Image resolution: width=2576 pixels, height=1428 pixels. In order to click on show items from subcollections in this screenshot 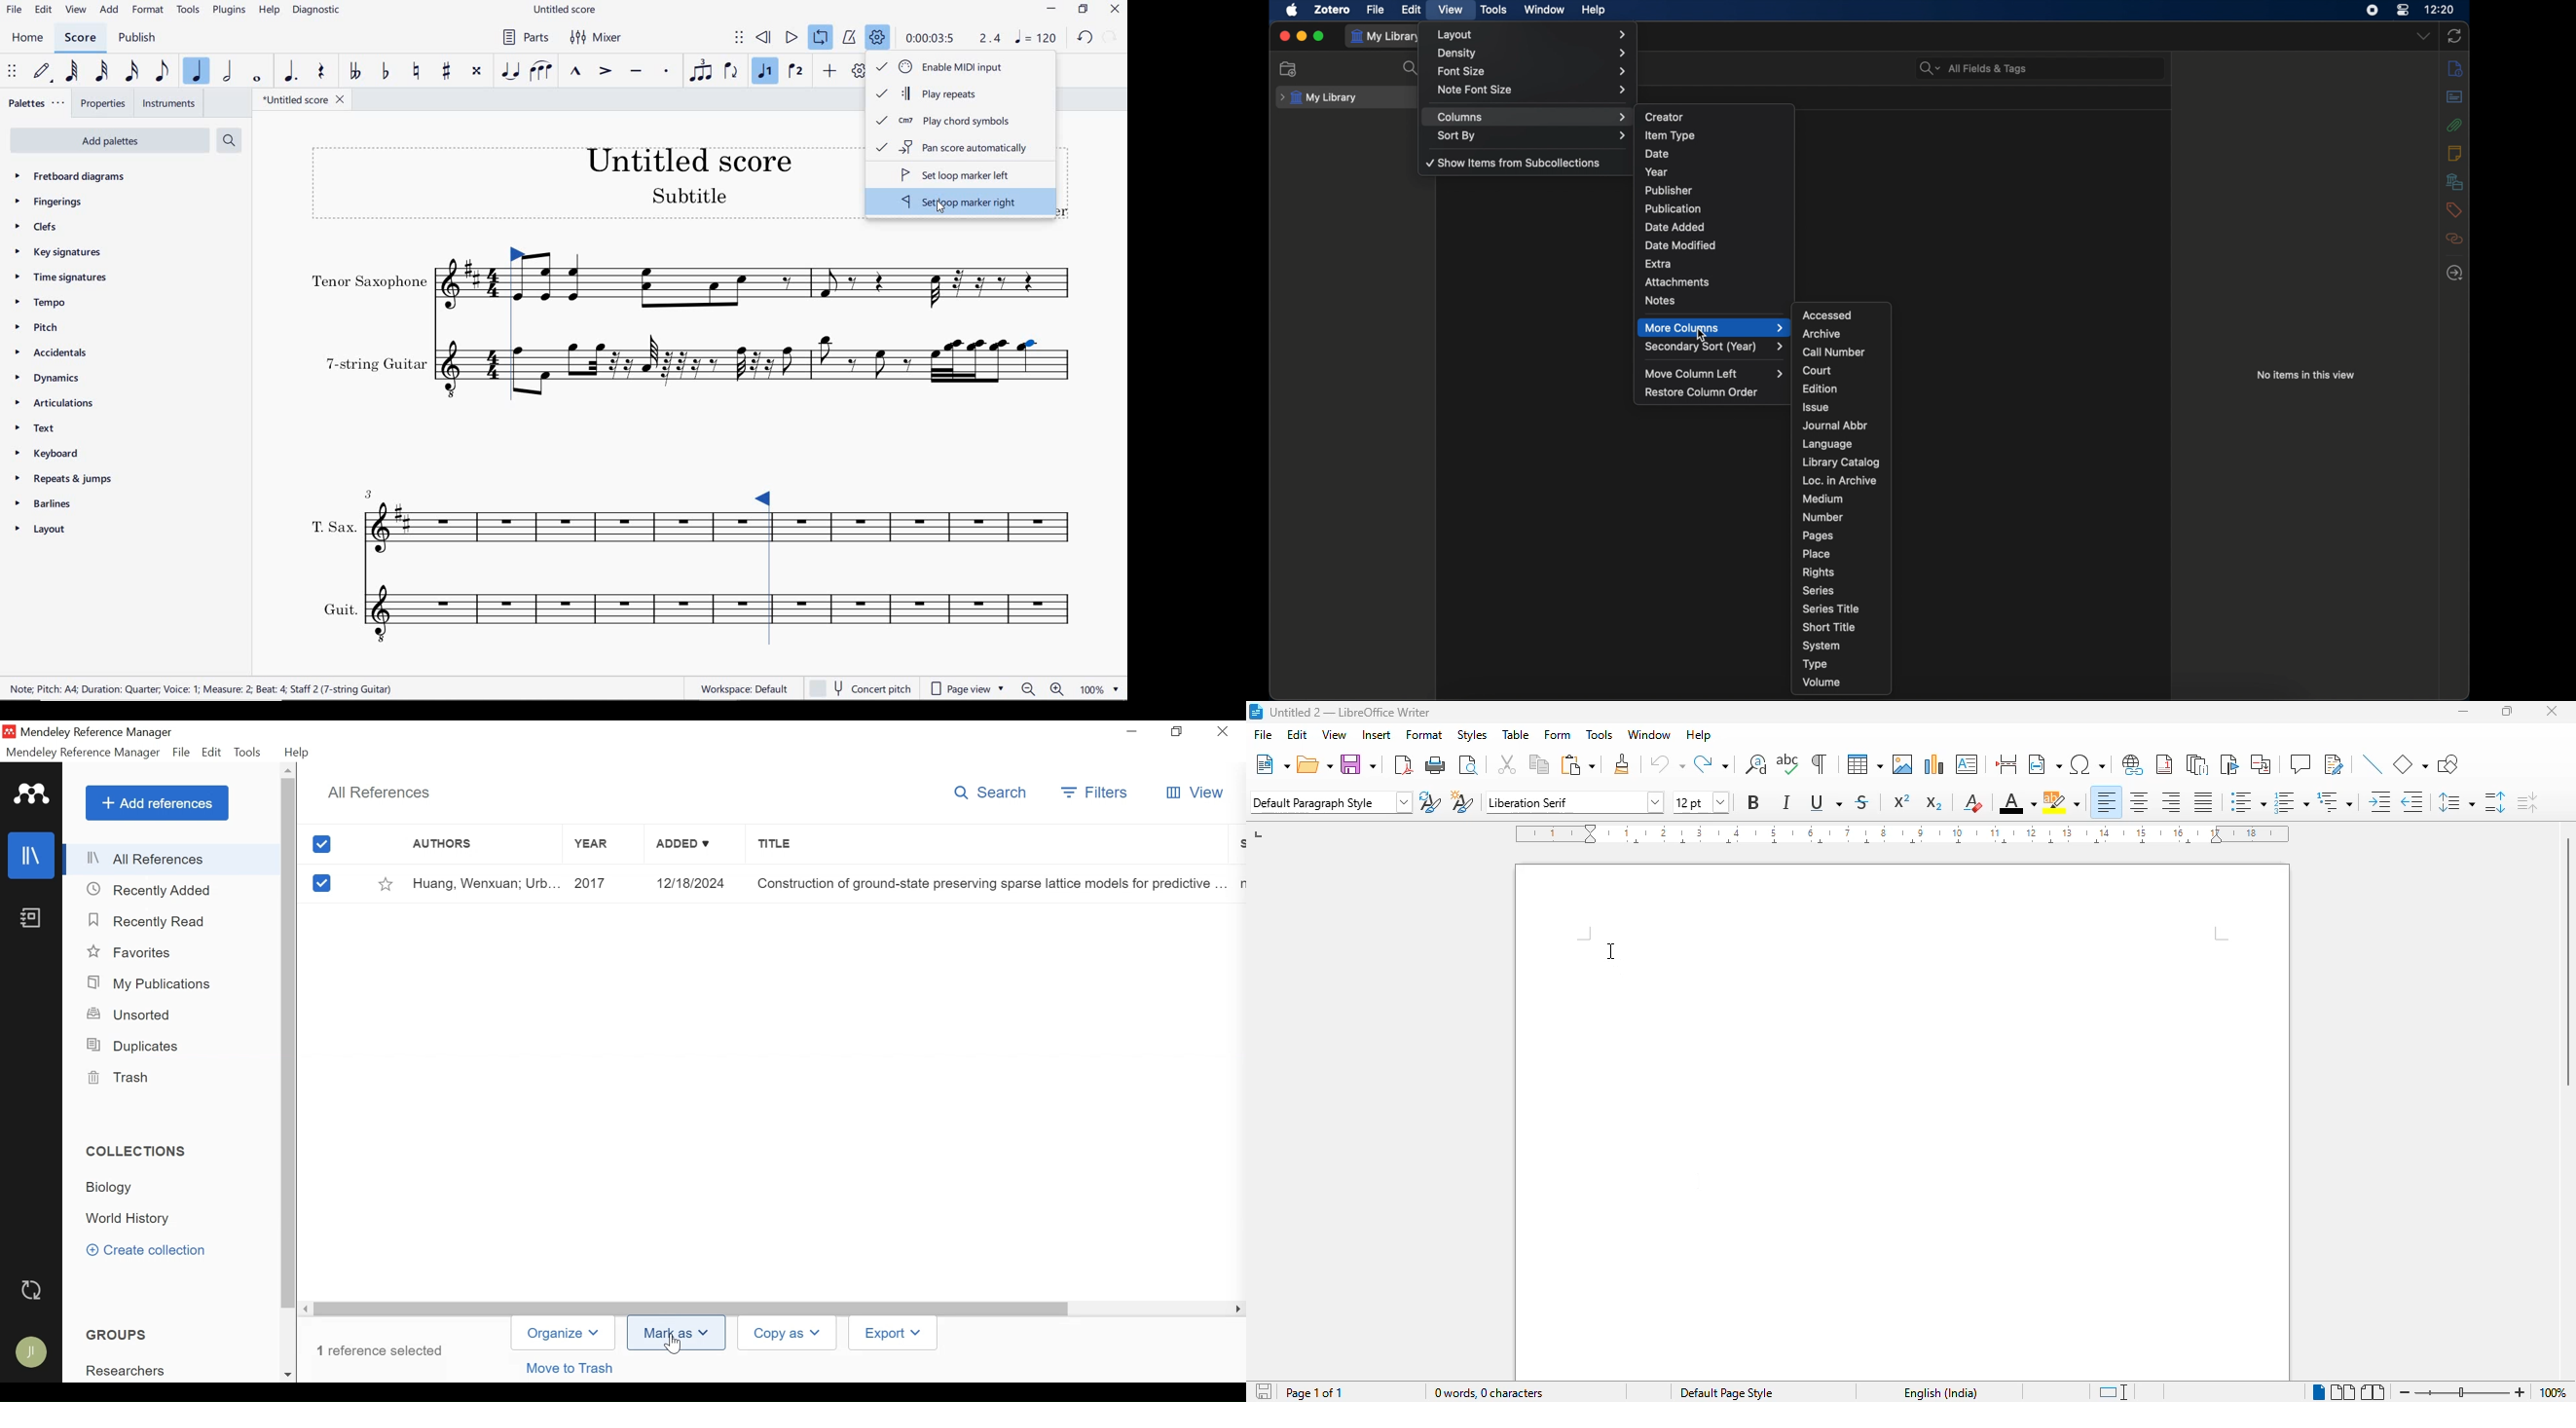, I will do `click(1512, 162)`.